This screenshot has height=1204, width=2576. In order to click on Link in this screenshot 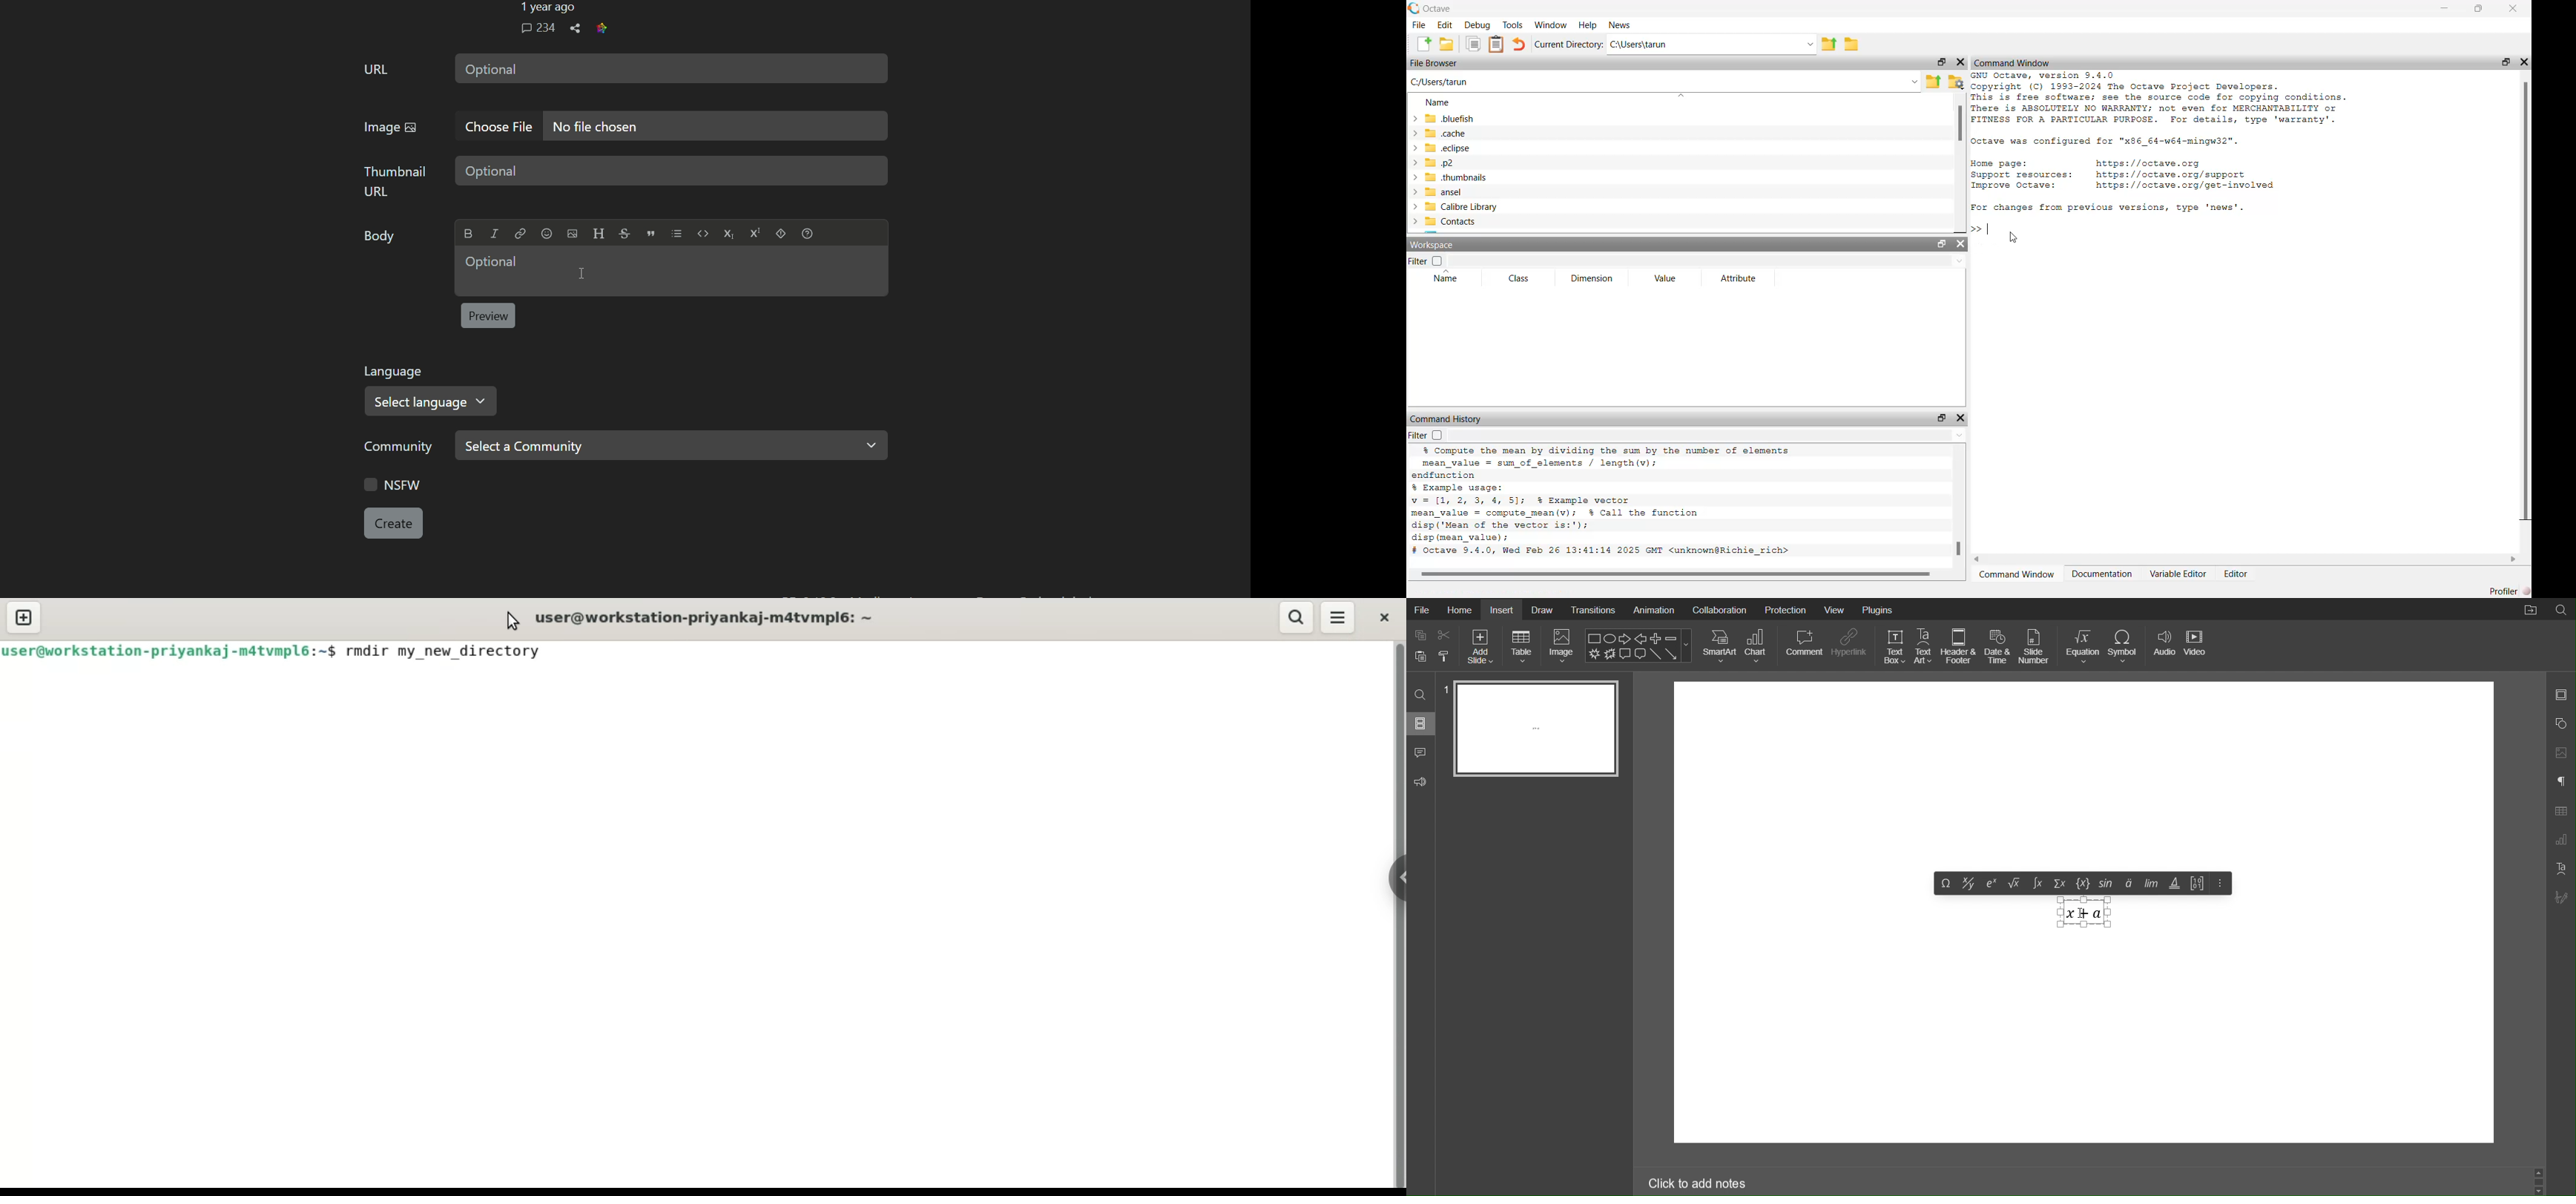, I will do `click(520, 234)`.